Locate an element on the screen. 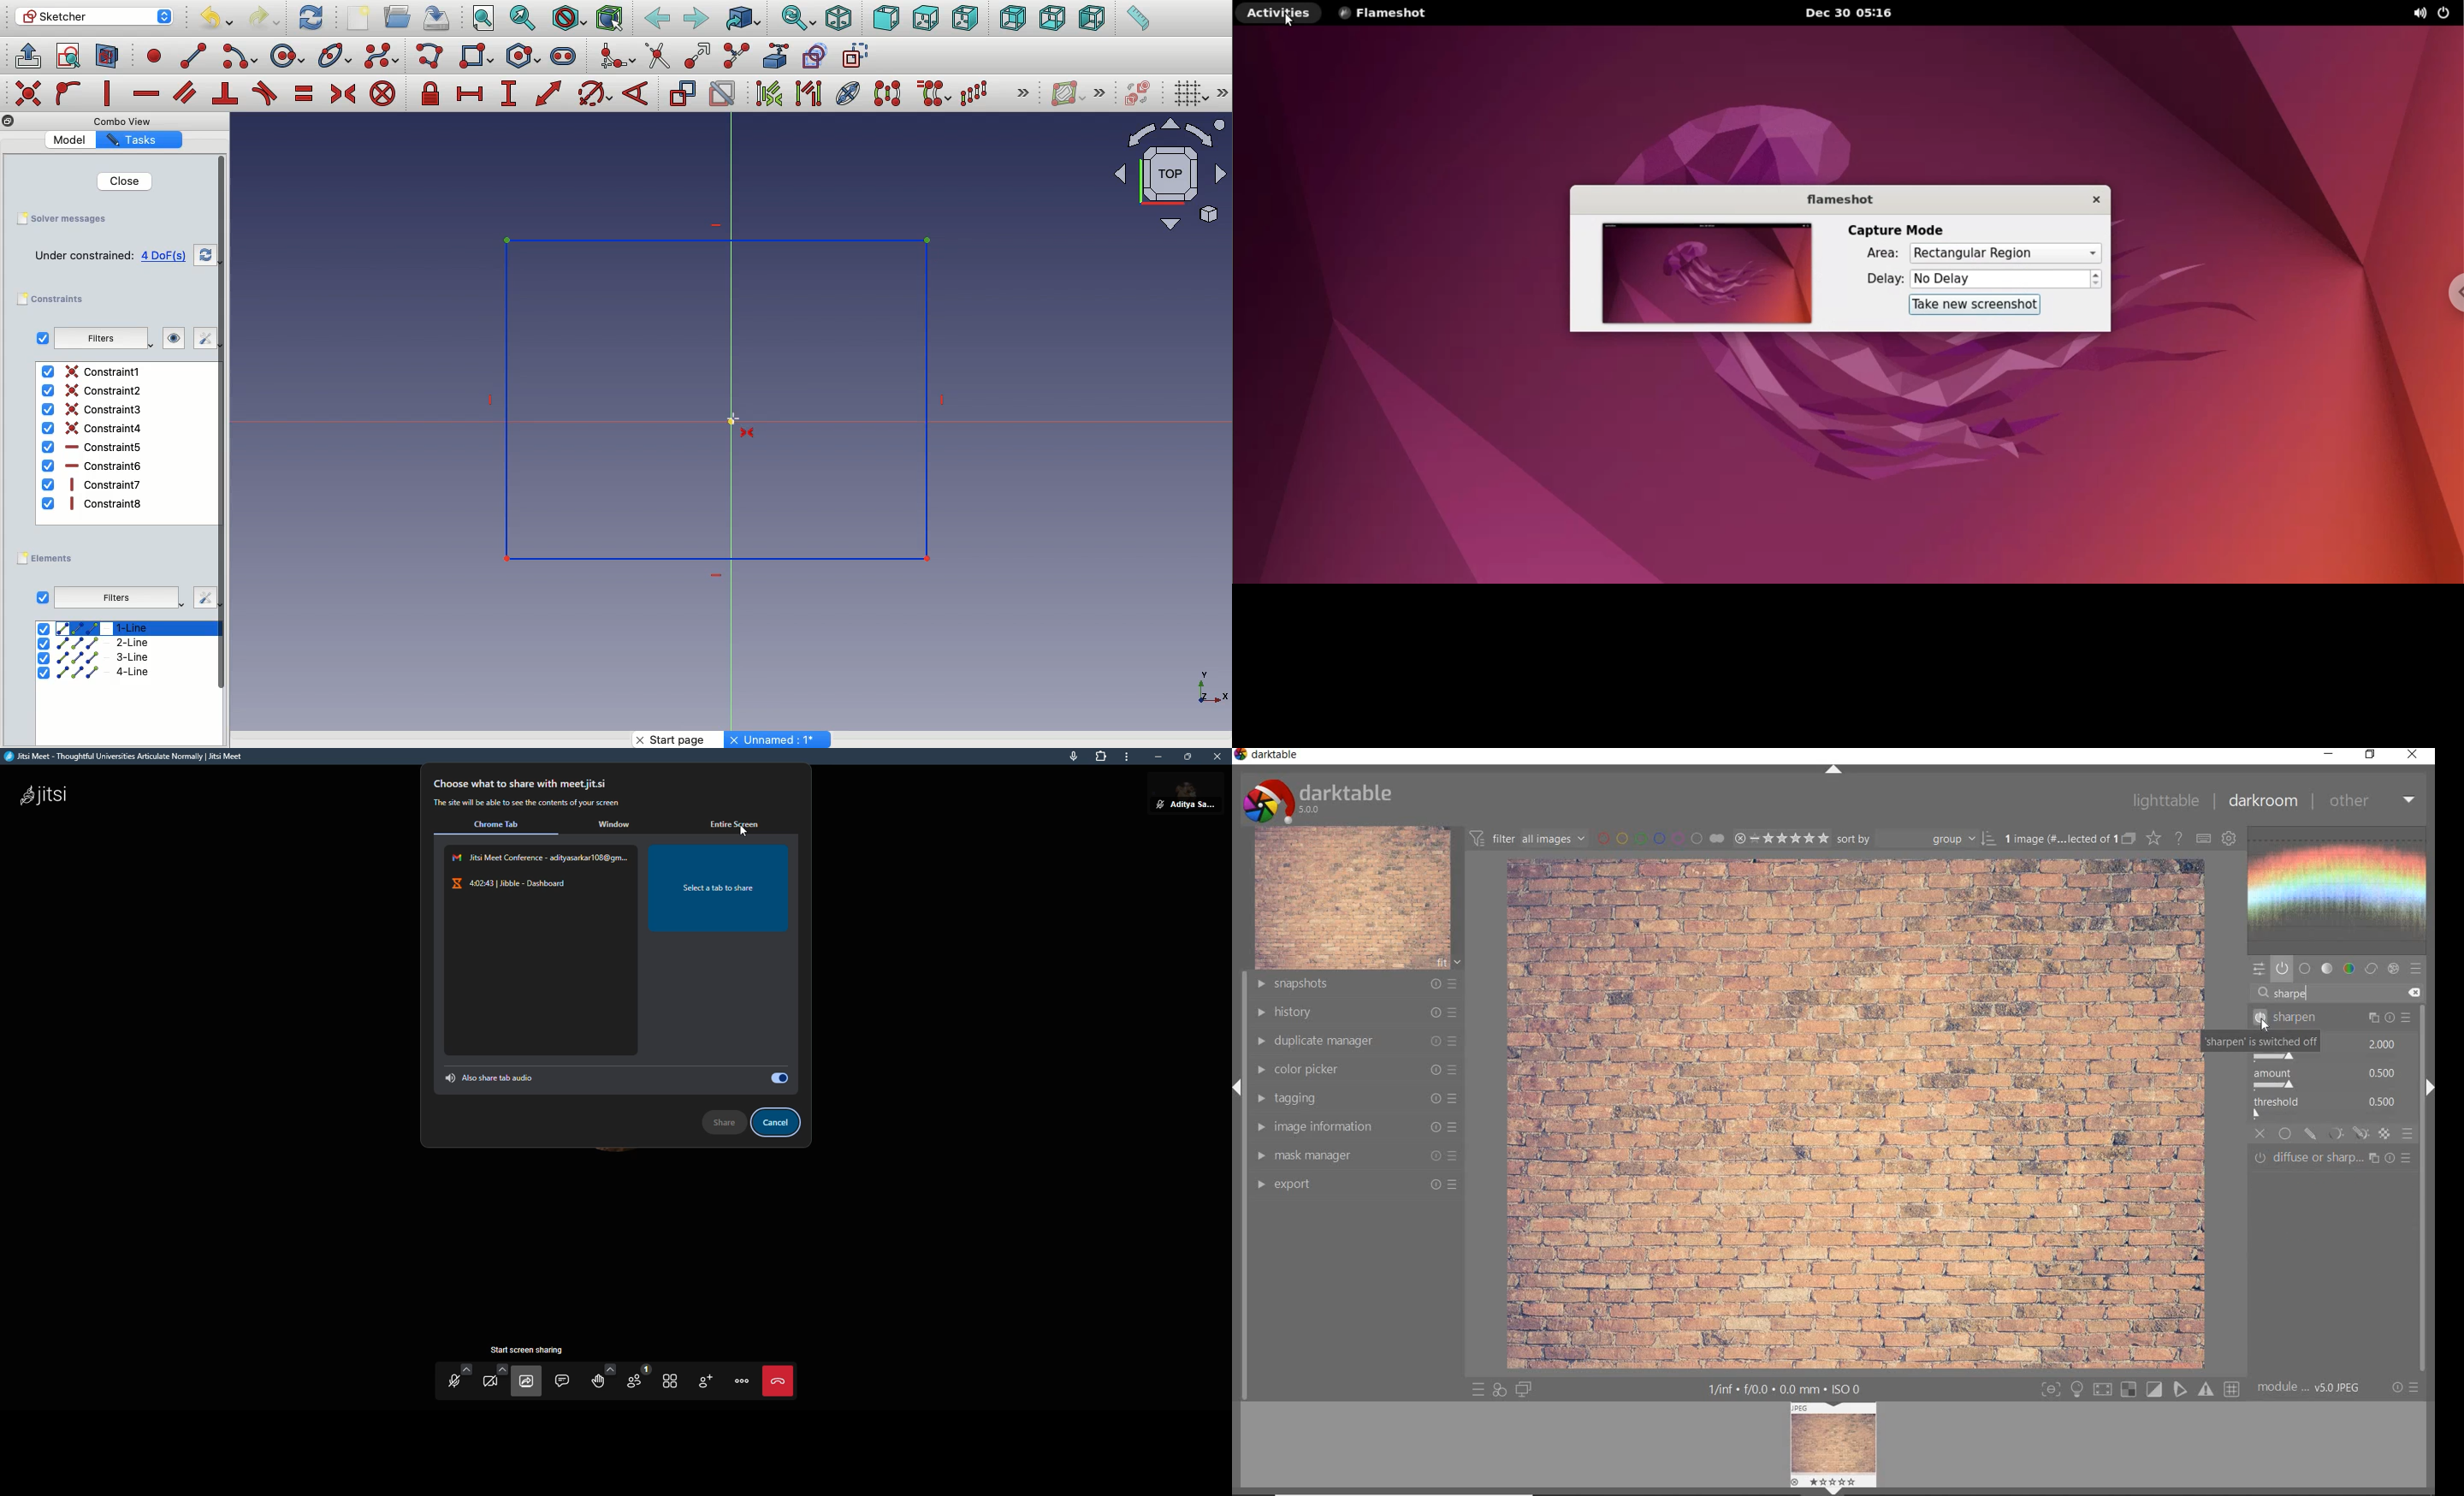 Image resolution: width=2464 pixels, height=1512 pixels. New is located at coordinates (362, 20).